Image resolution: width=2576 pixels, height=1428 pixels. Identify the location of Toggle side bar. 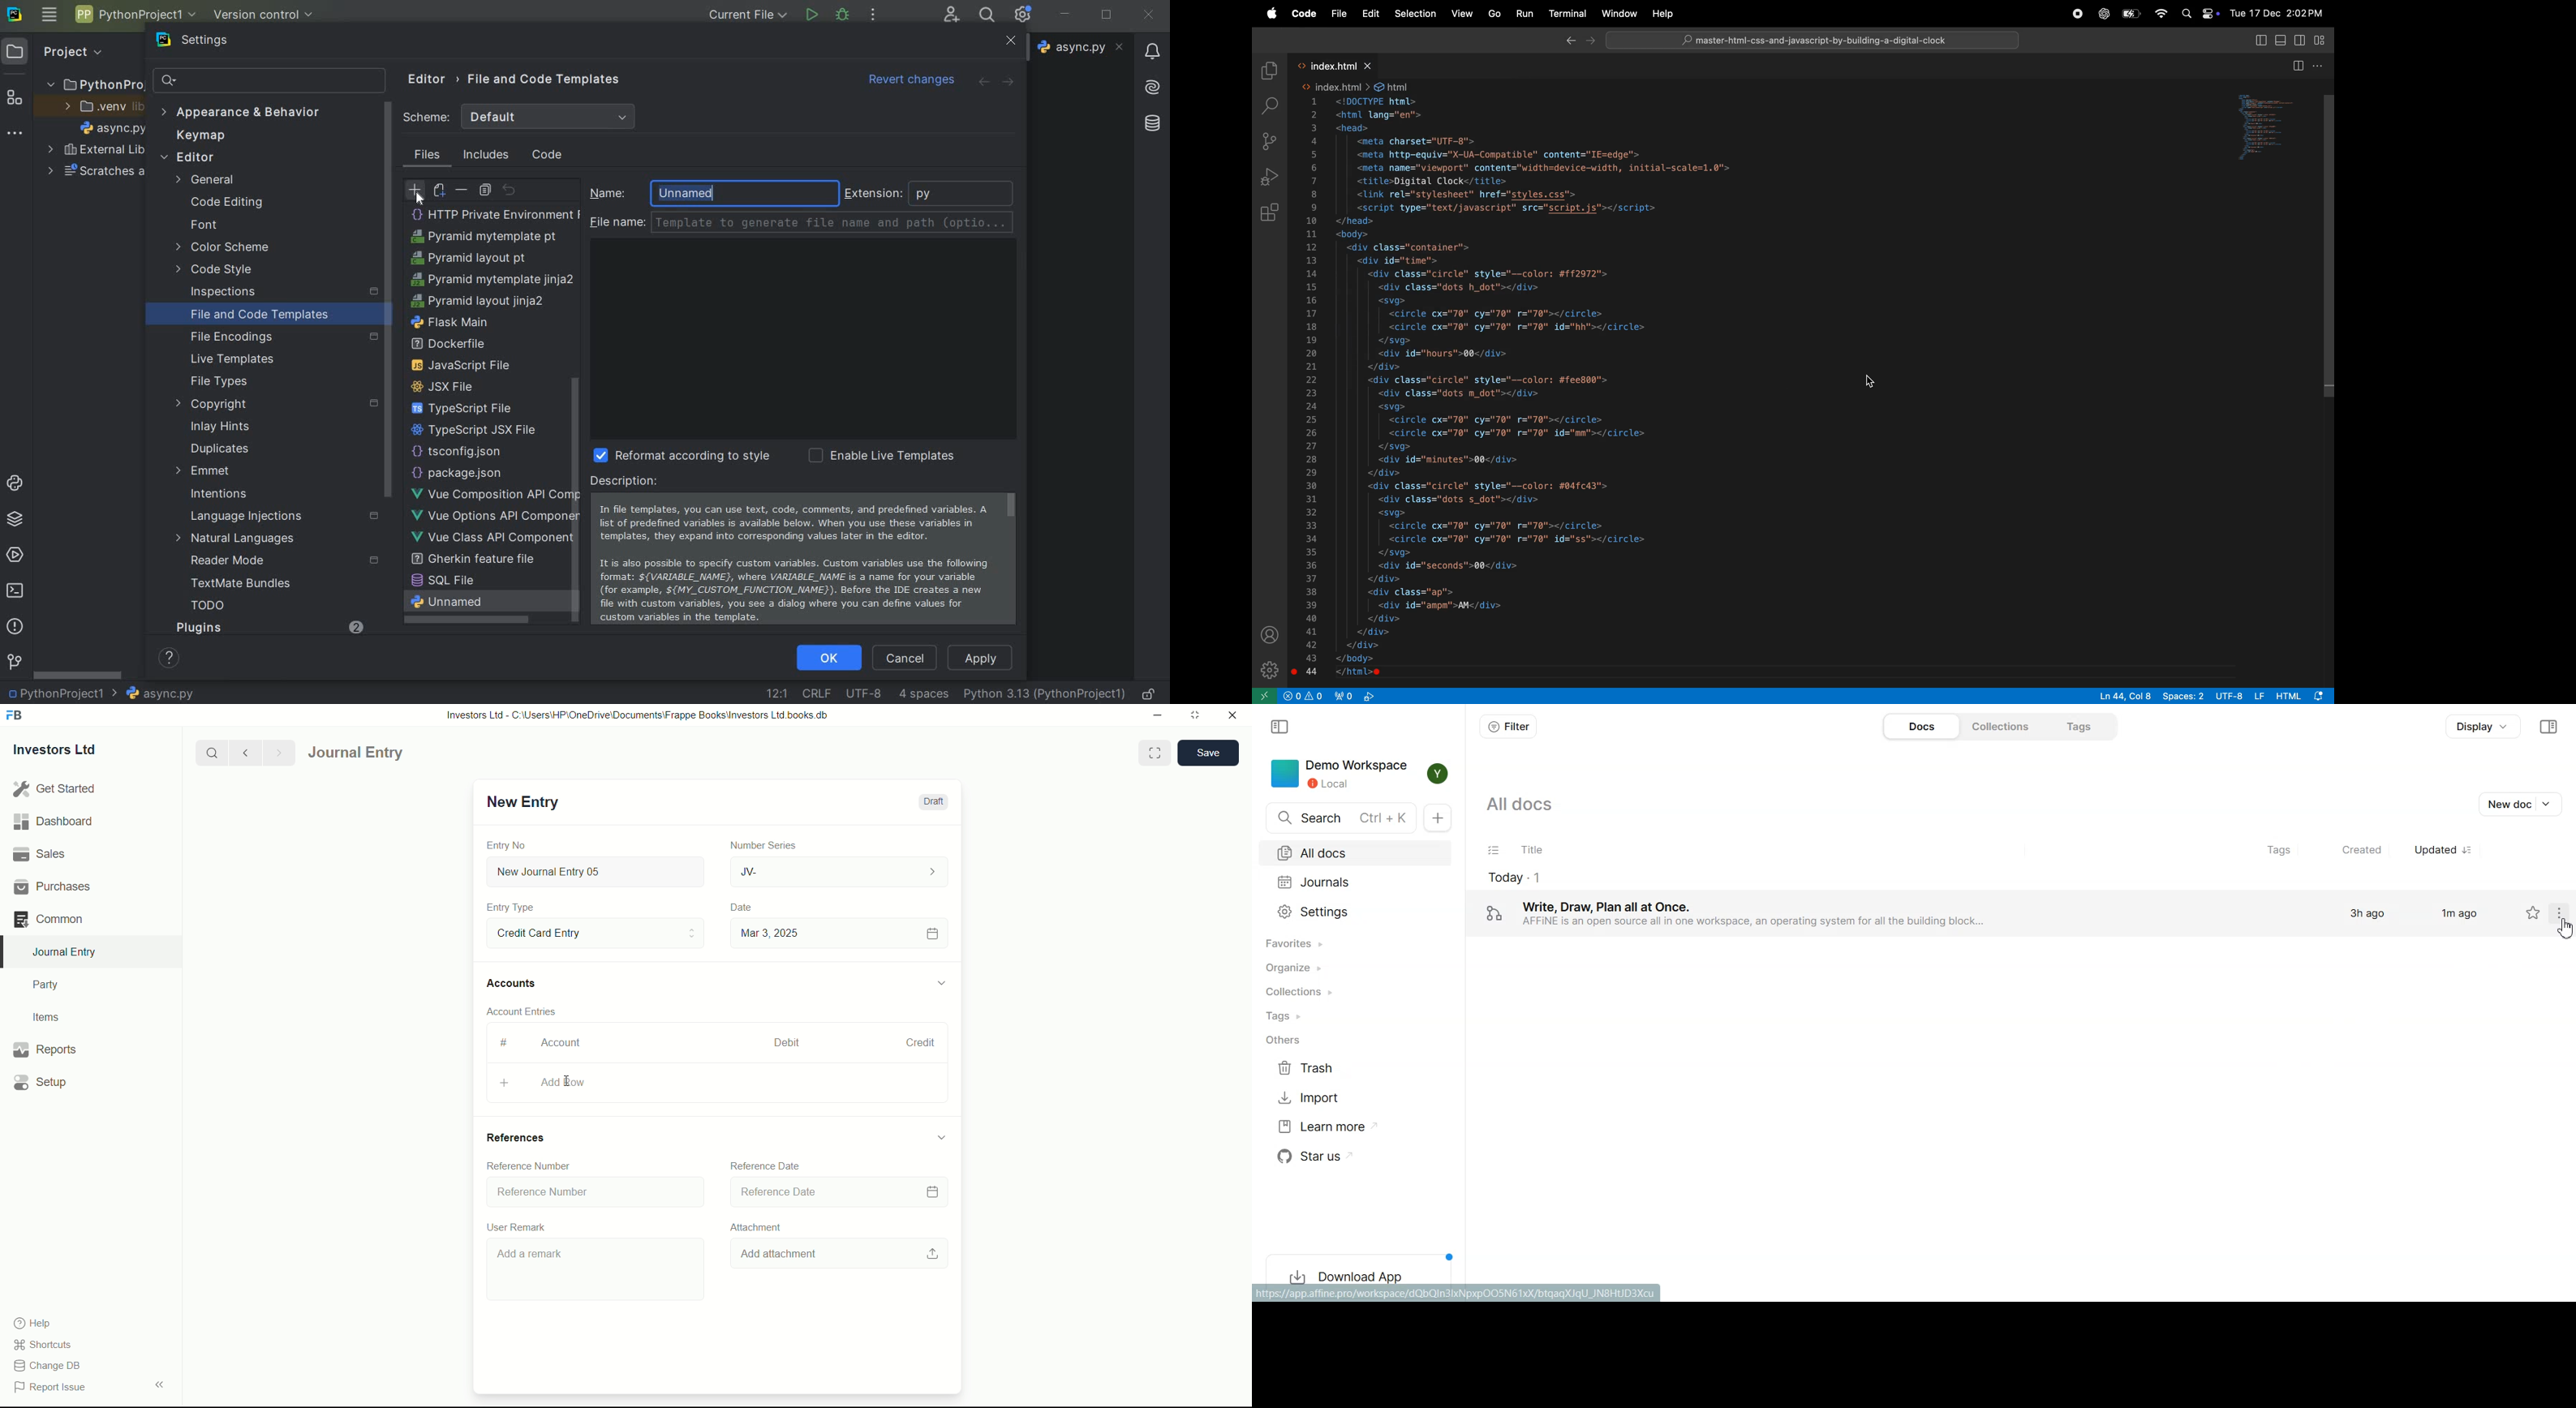
(2258, 41).